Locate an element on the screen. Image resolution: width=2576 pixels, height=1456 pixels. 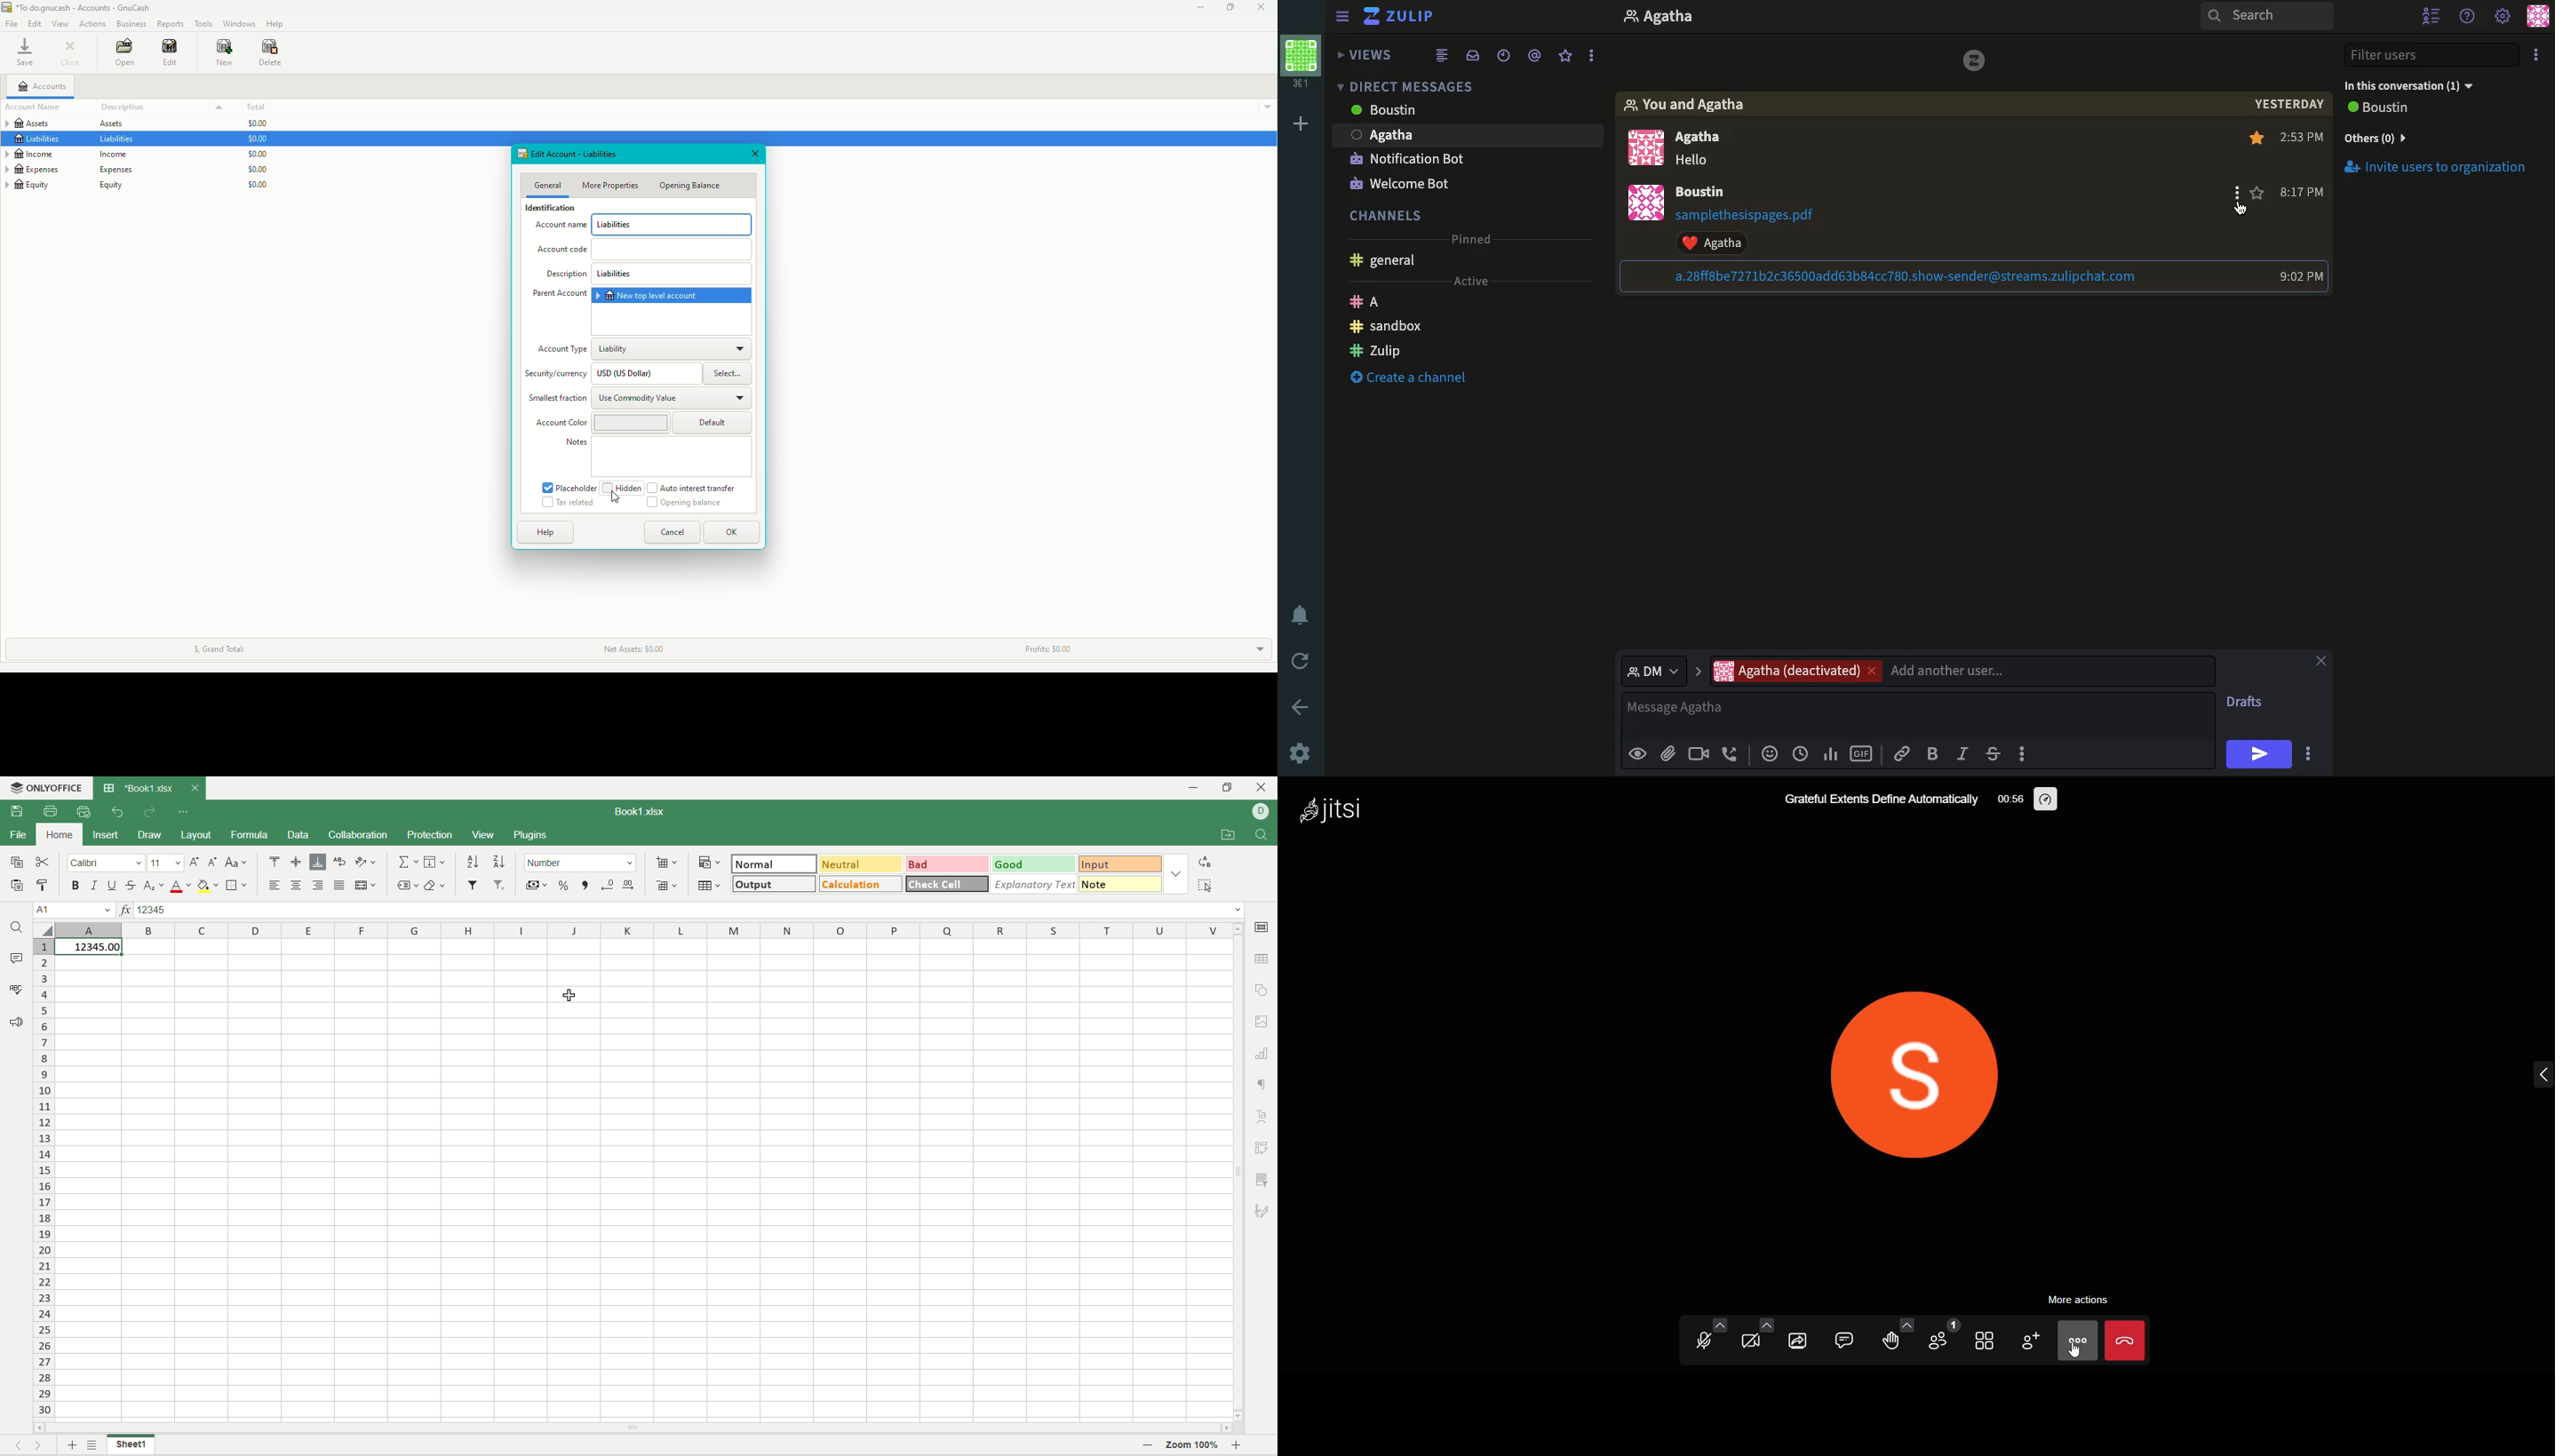
named ranges is located at coordinates (409, 886).